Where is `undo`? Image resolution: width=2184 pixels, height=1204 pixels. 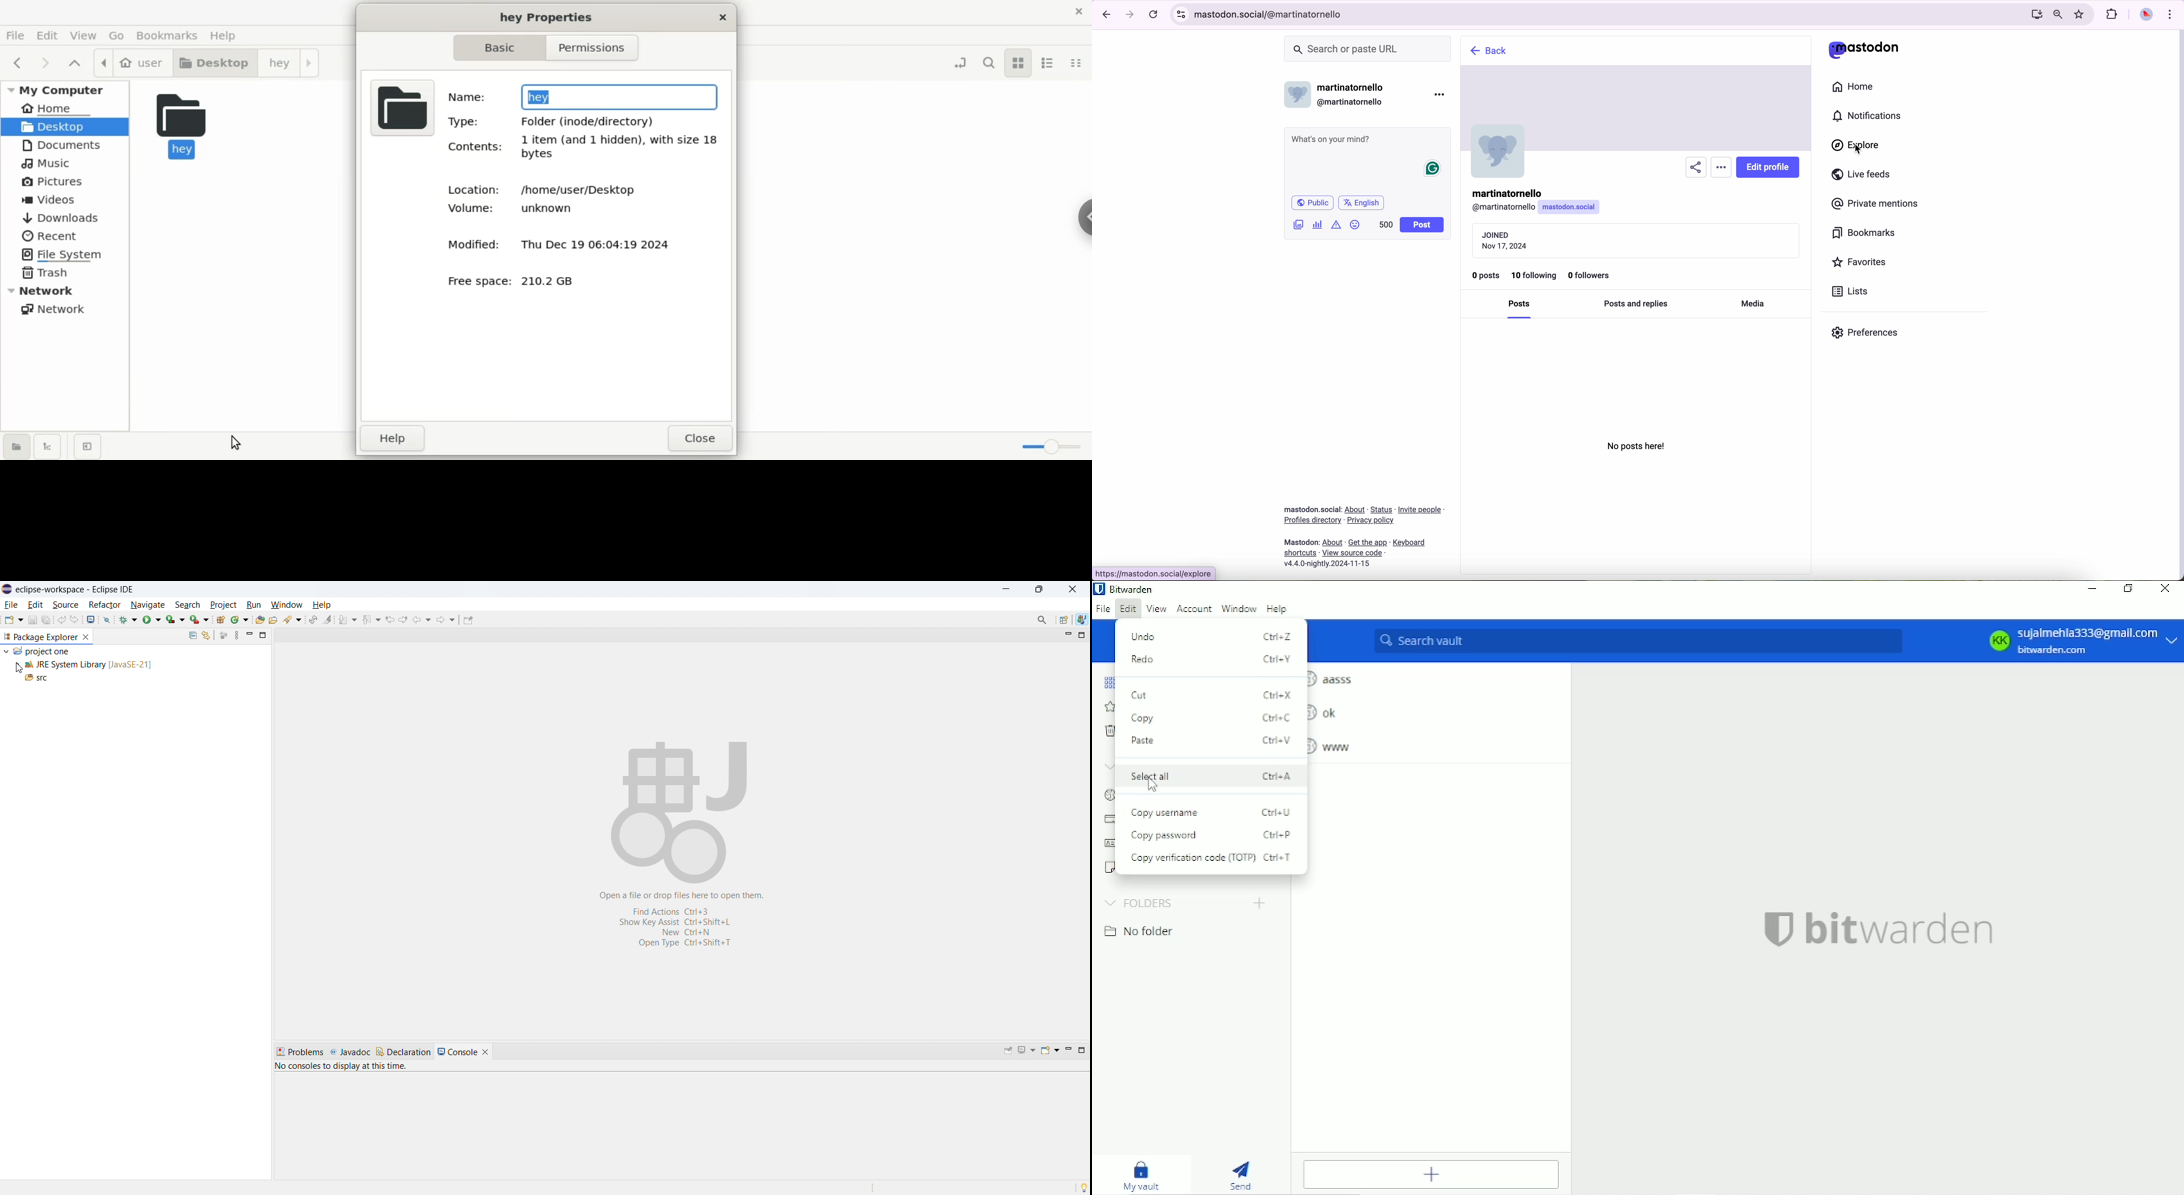
undo is located at coordinates (61, 621).